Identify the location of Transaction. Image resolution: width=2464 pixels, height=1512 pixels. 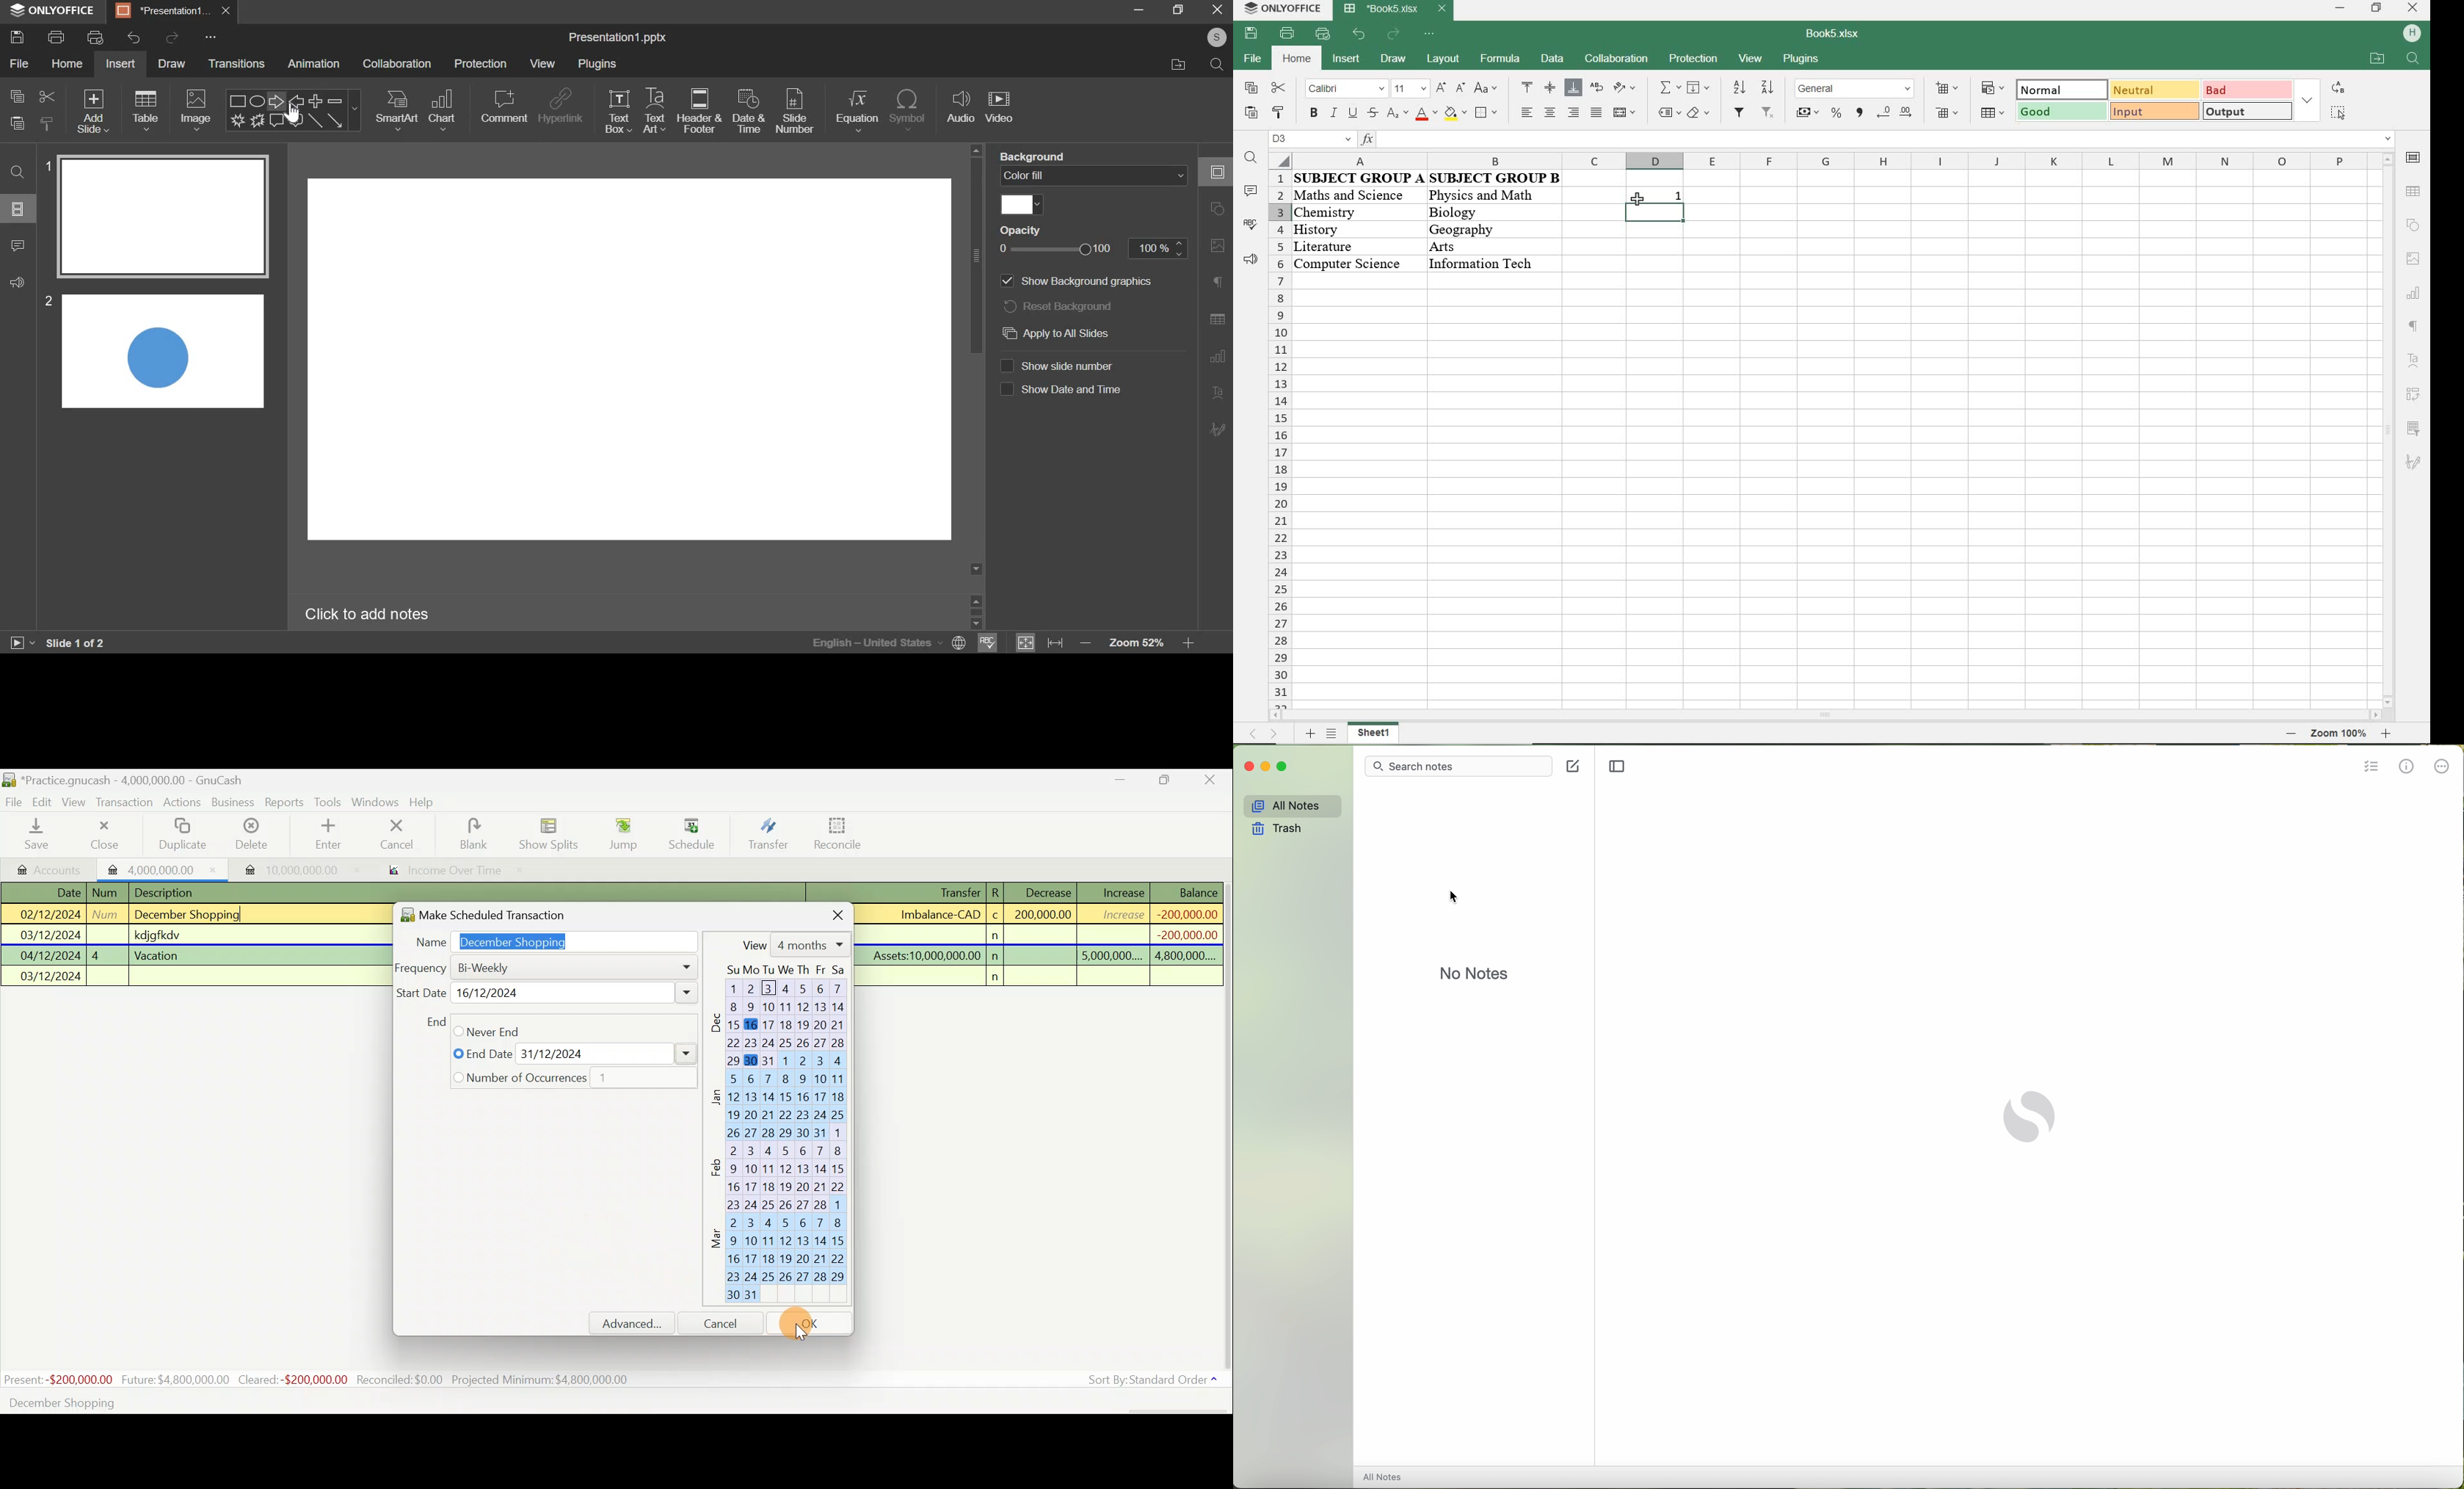
(125, 802).